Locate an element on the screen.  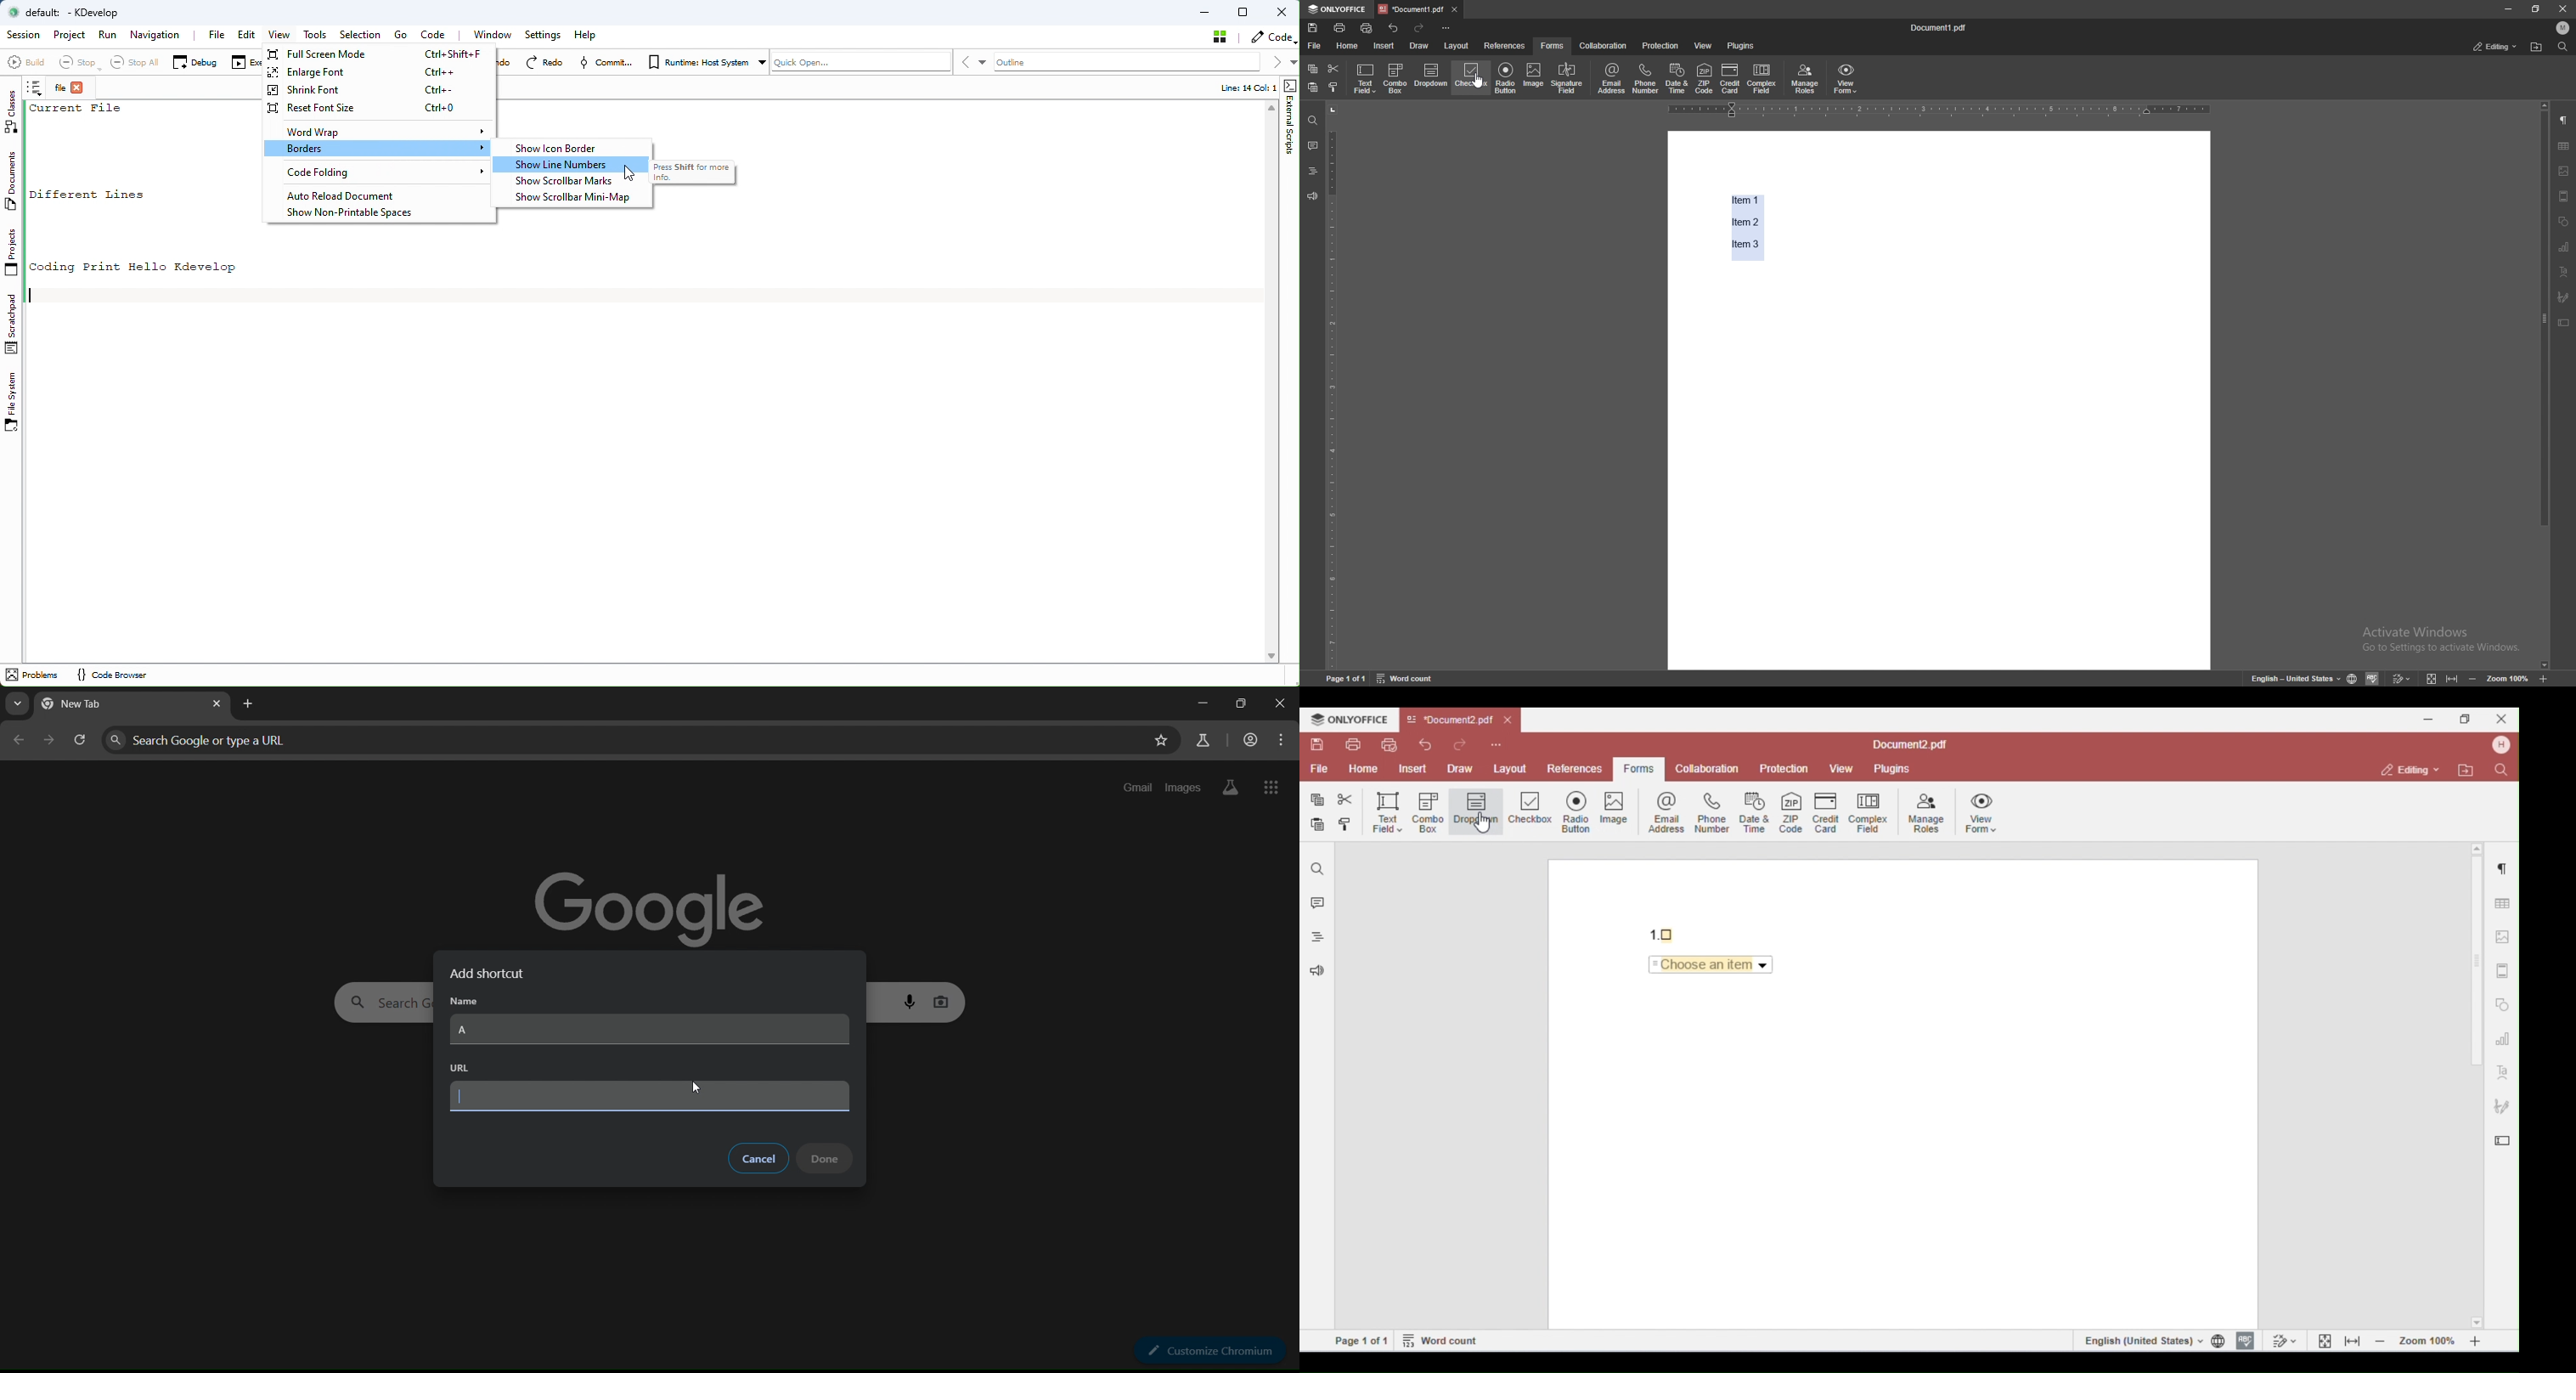
fit to screen is located at coordinates (2432, 677).